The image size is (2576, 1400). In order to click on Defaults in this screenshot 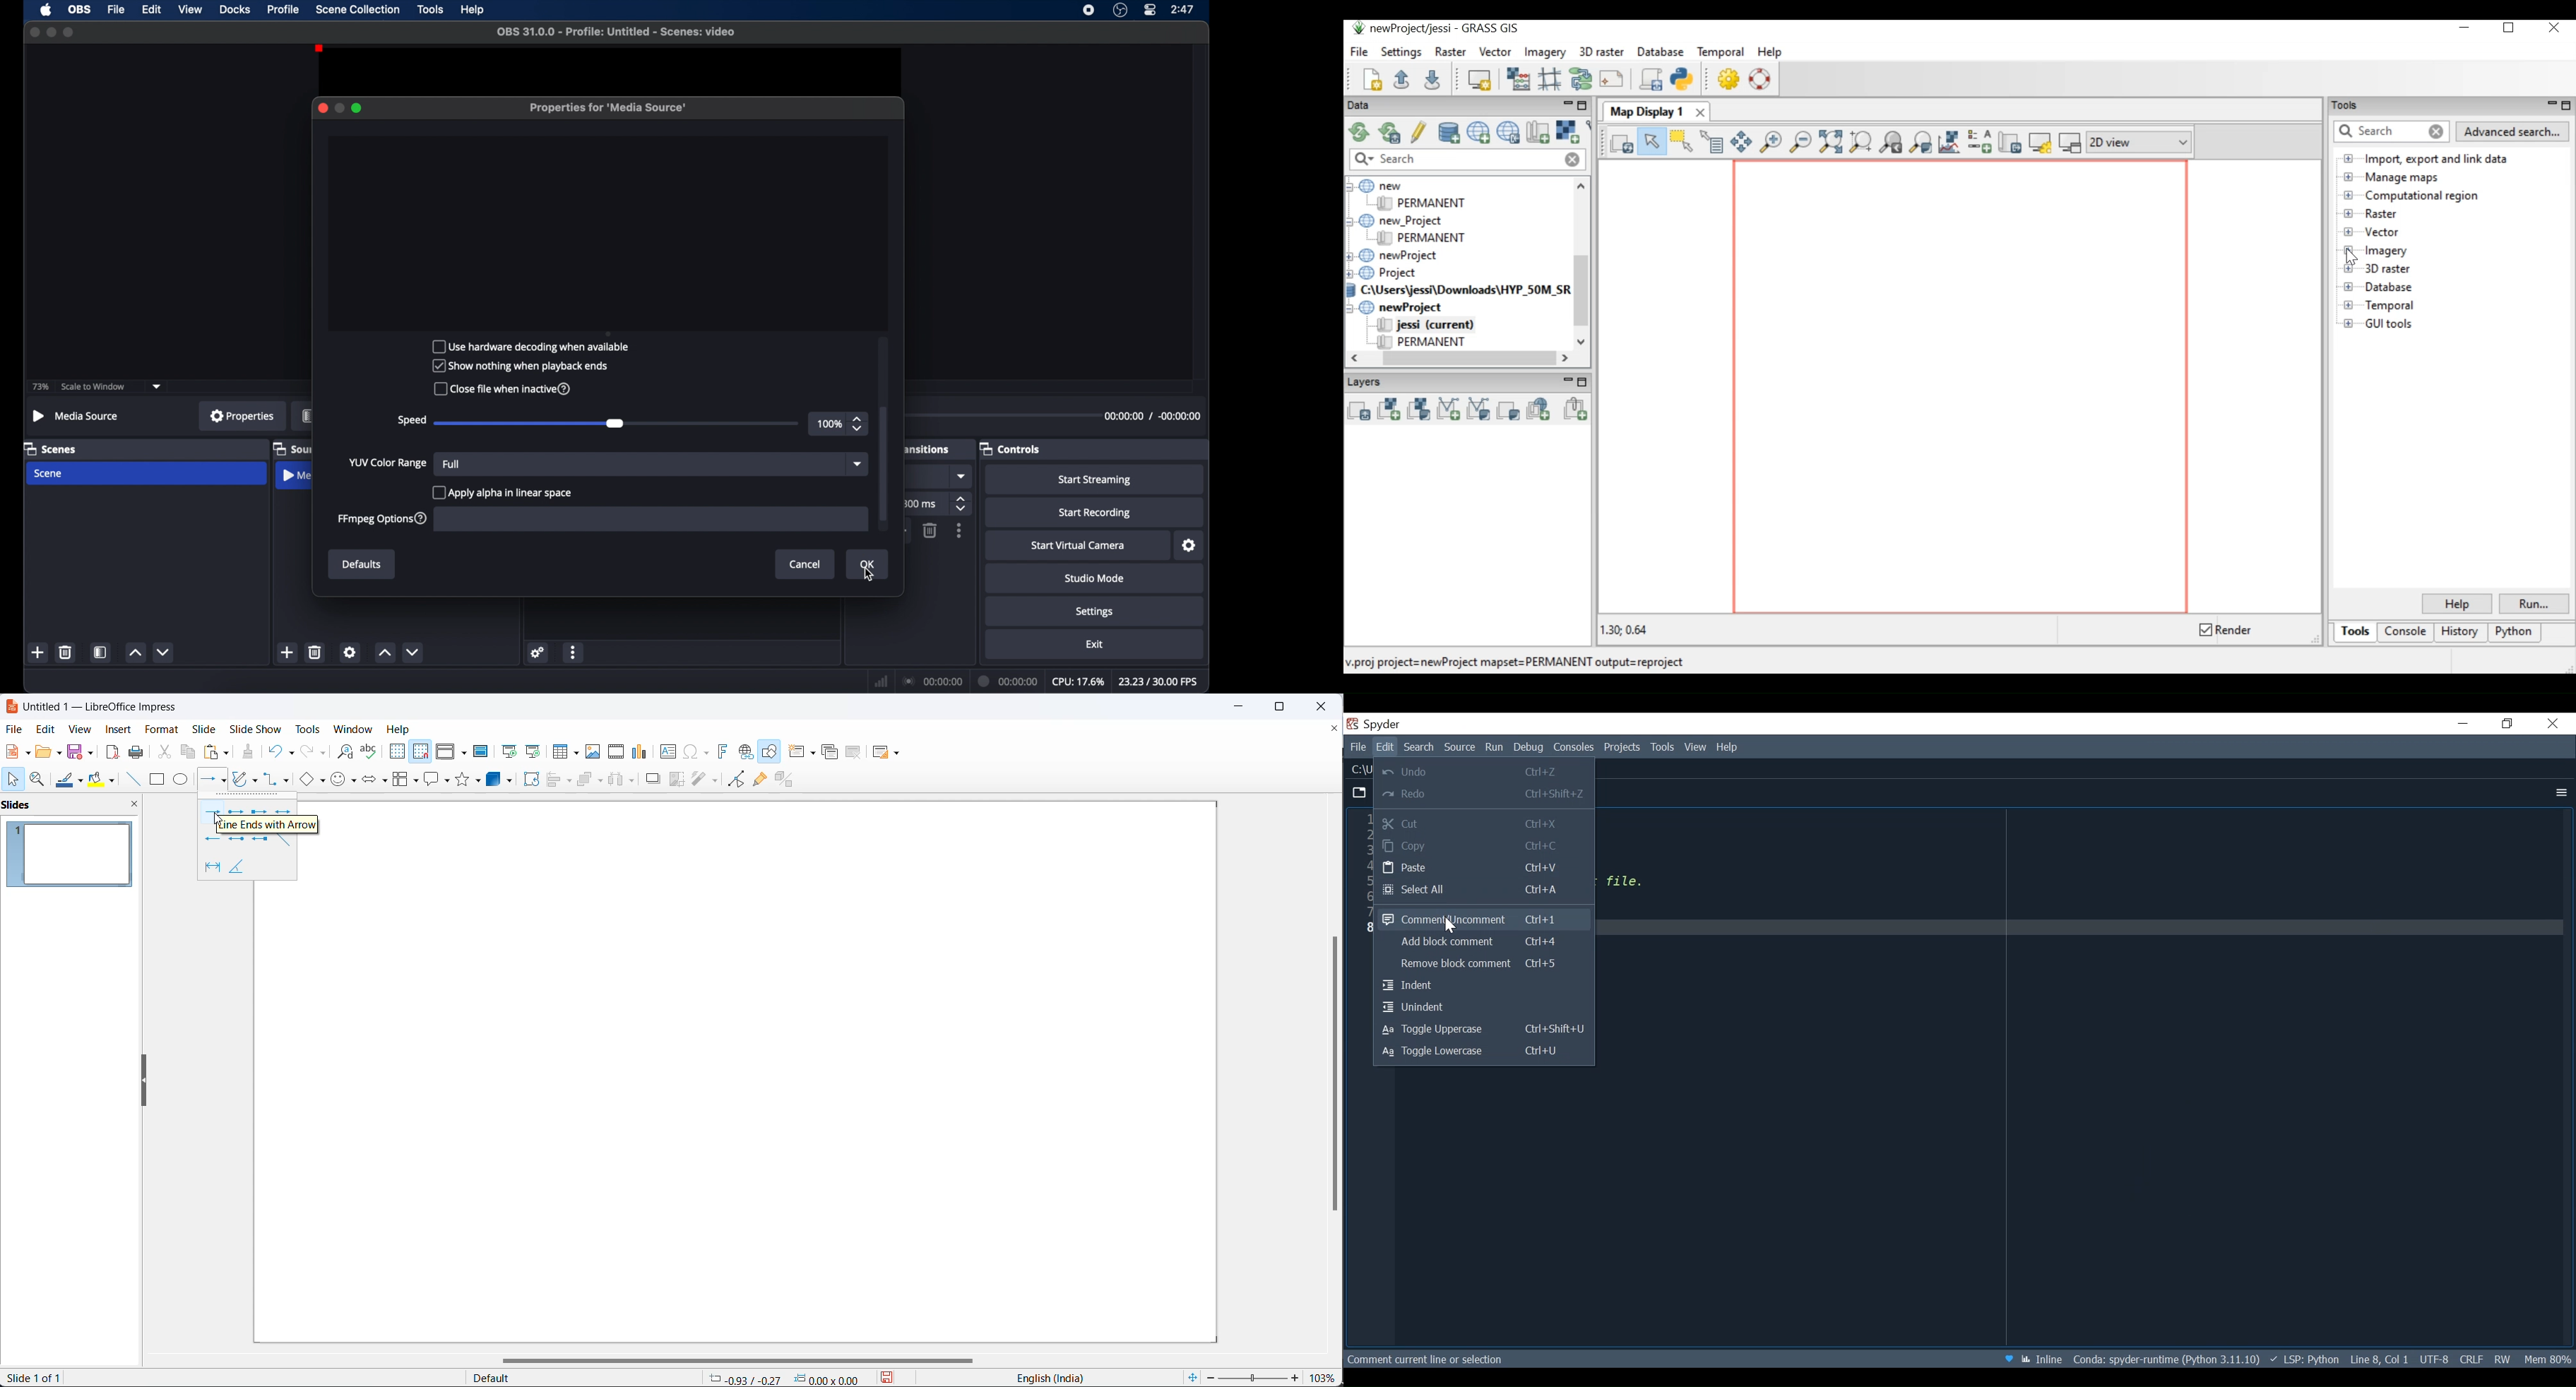, I will do `click(362, 564)`.